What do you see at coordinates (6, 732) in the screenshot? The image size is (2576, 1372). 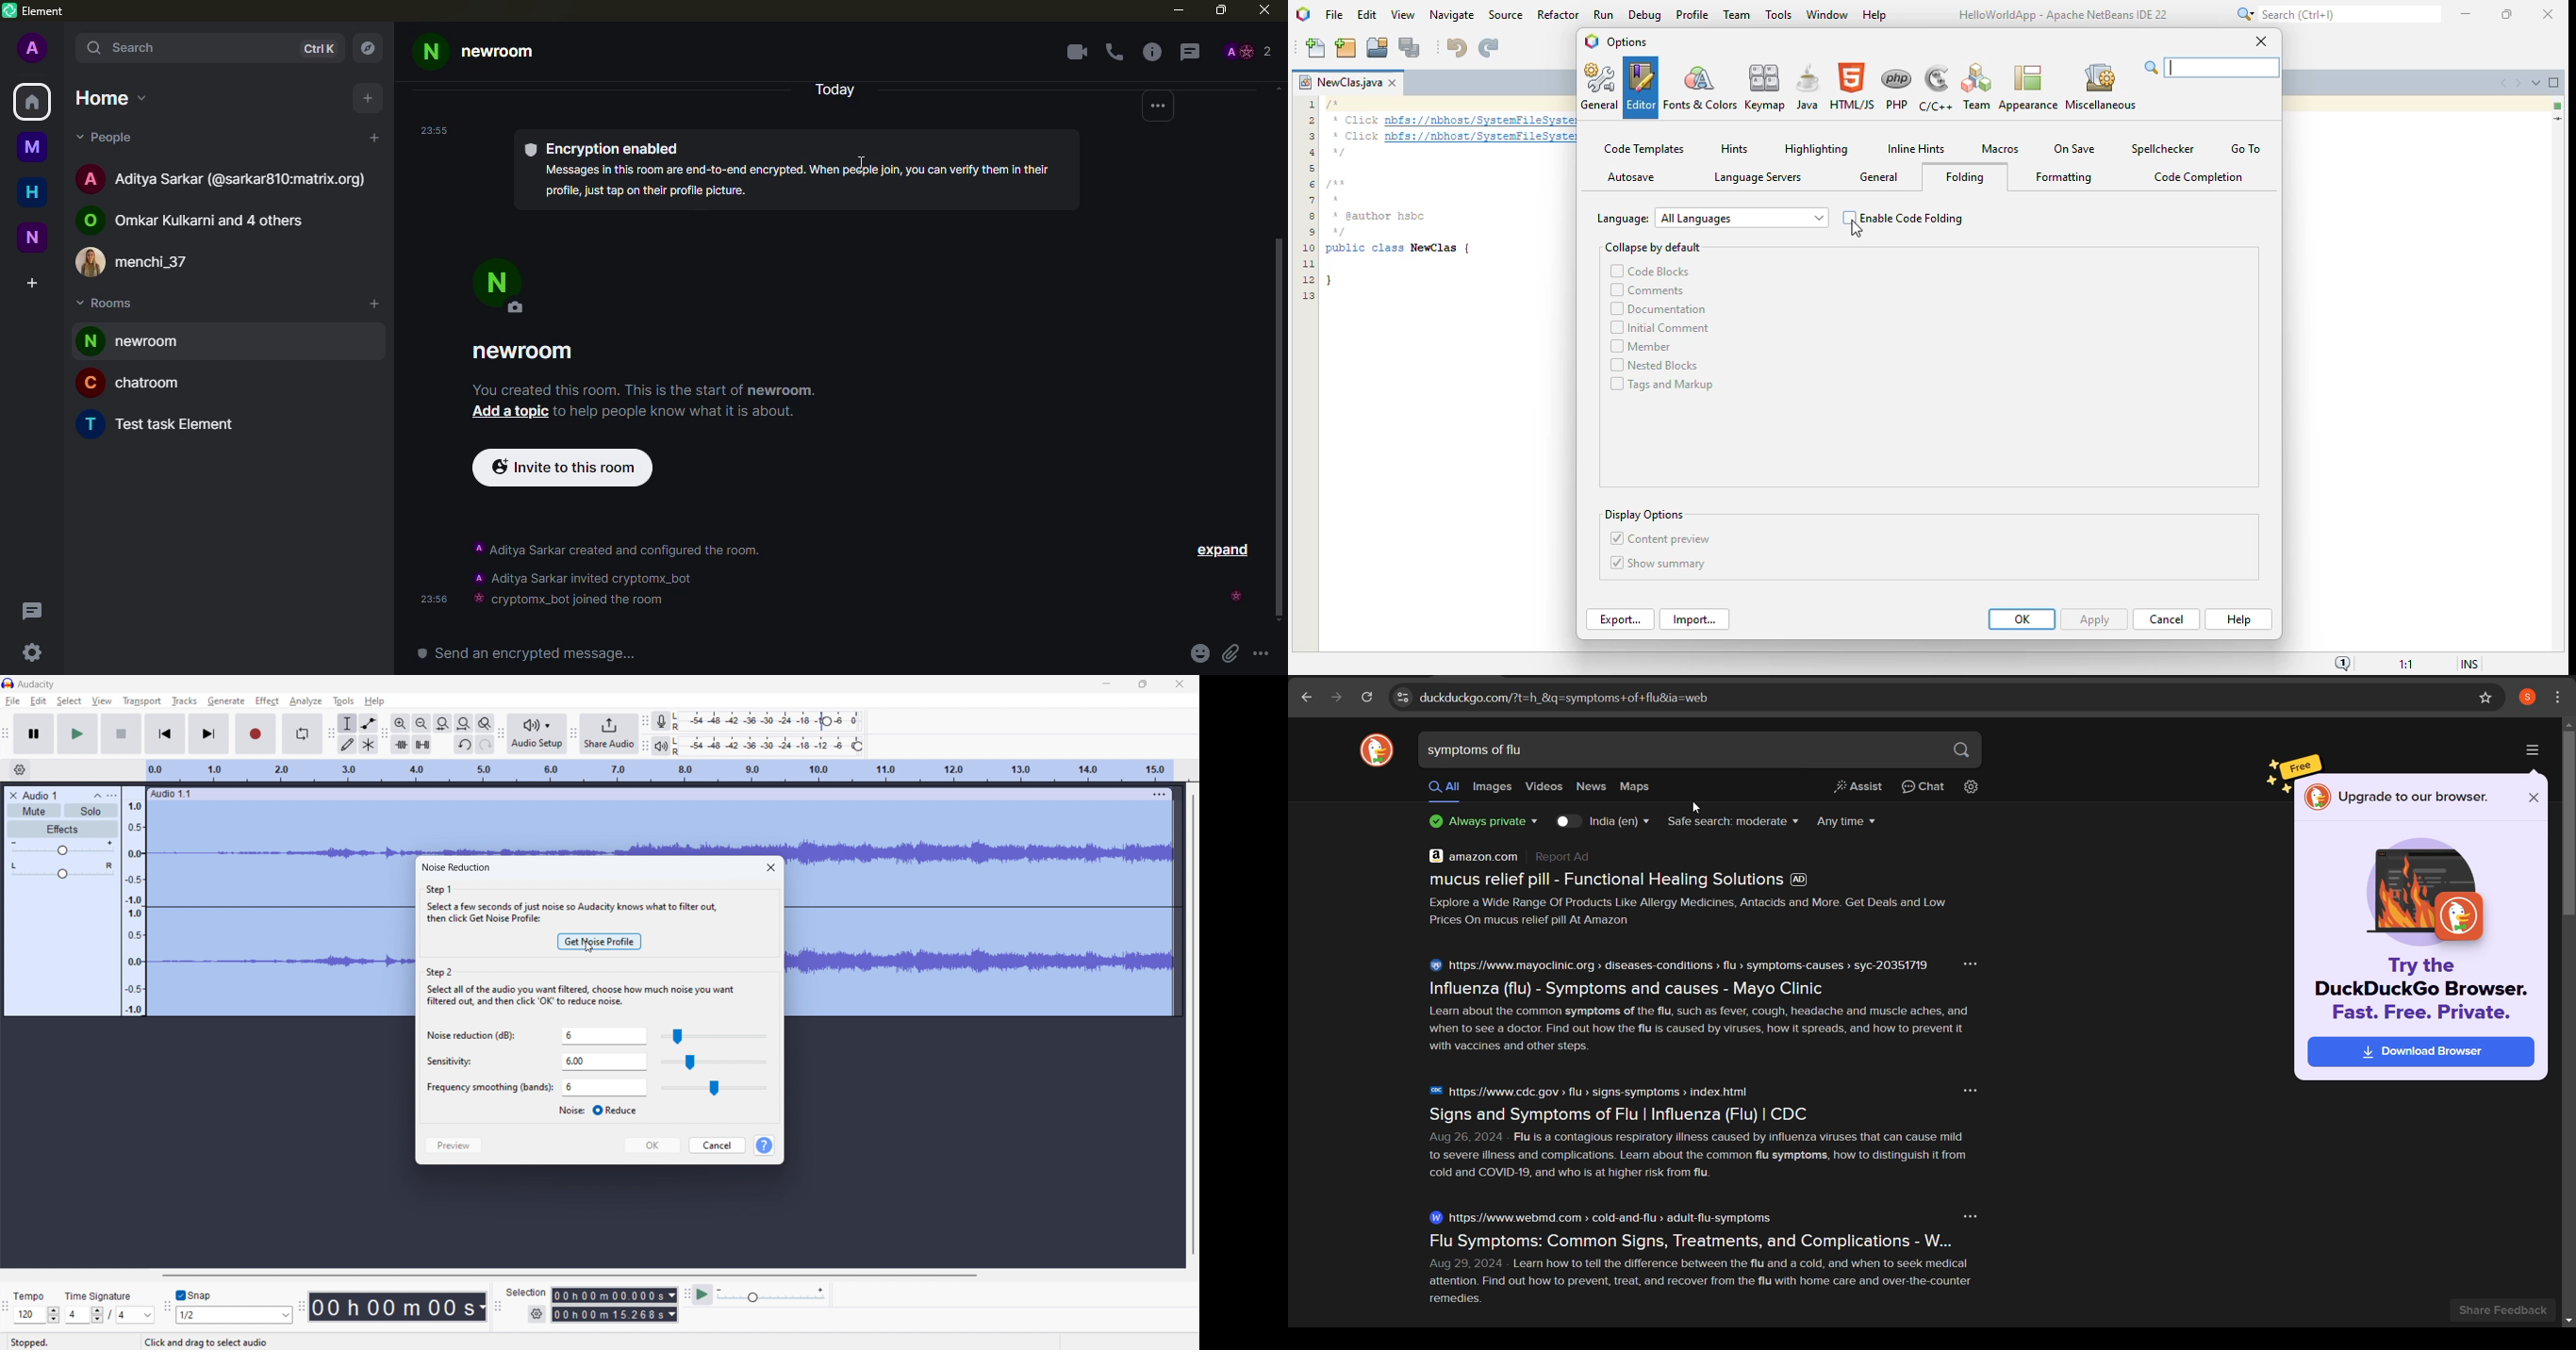 I see `transport toolbar` at bounding box center [6, 732].